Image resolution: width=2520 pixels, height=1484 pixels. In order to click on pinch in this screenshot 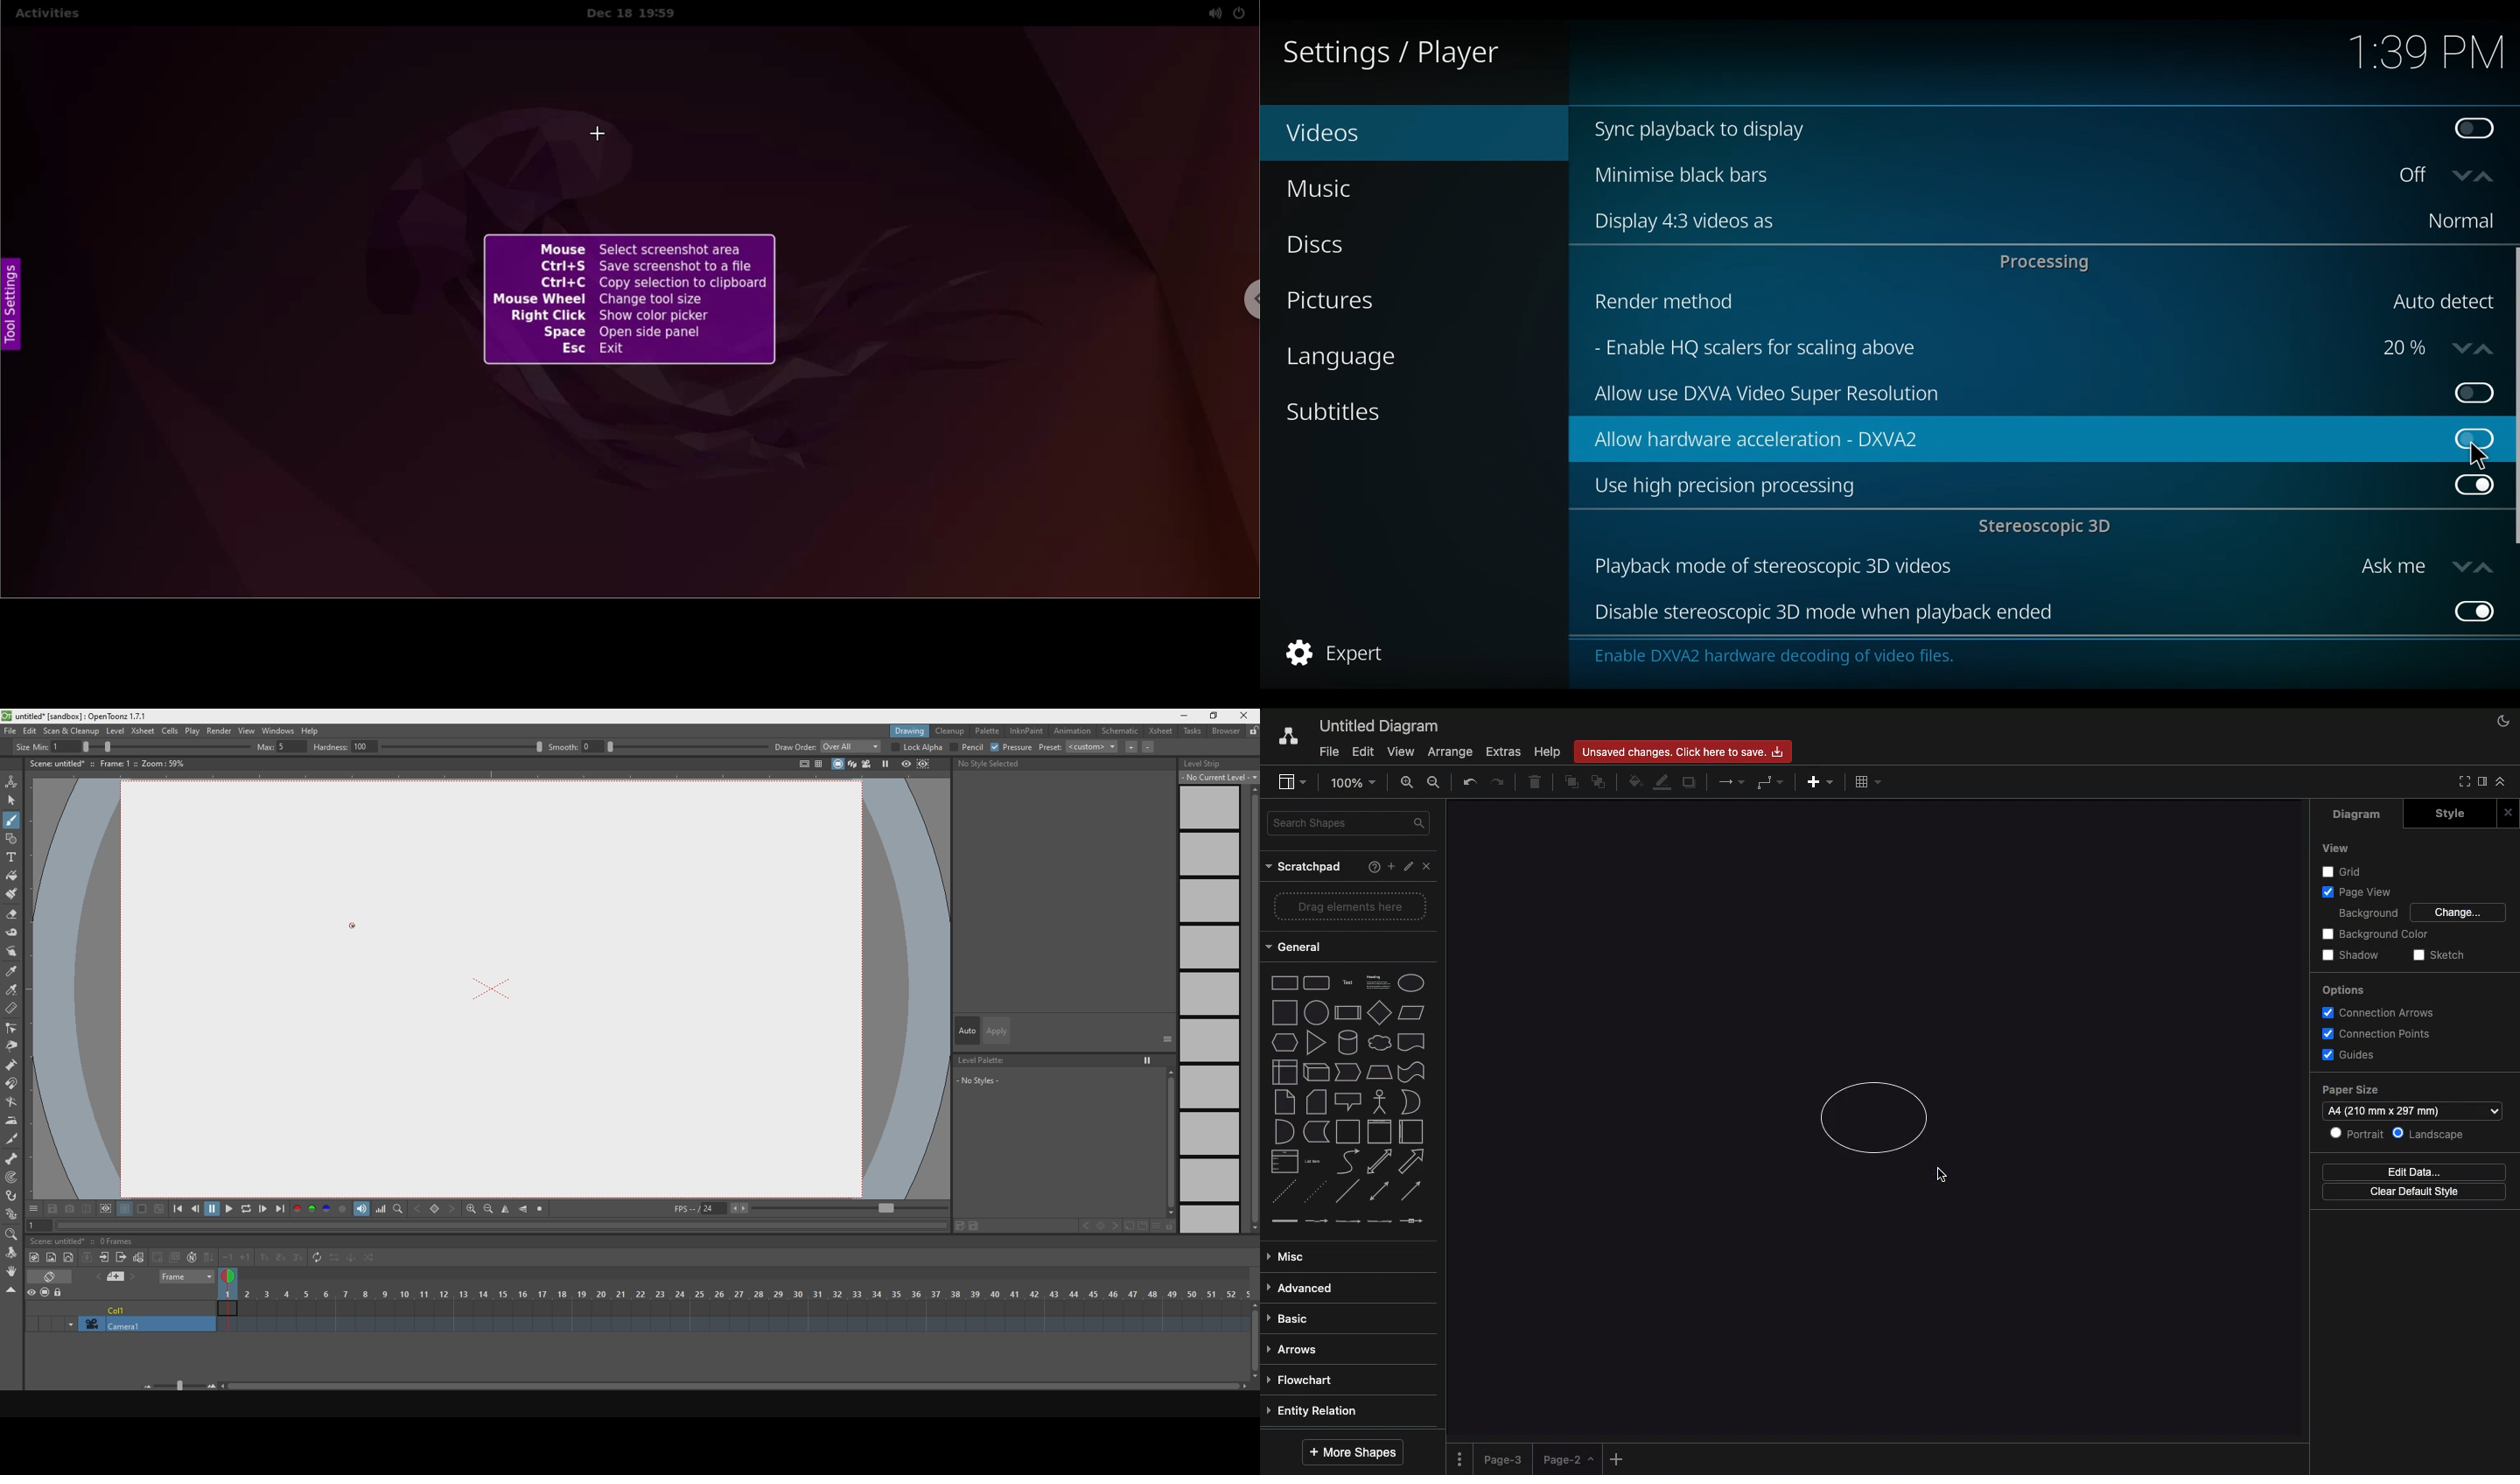, I will do `click(12, 1047)`.